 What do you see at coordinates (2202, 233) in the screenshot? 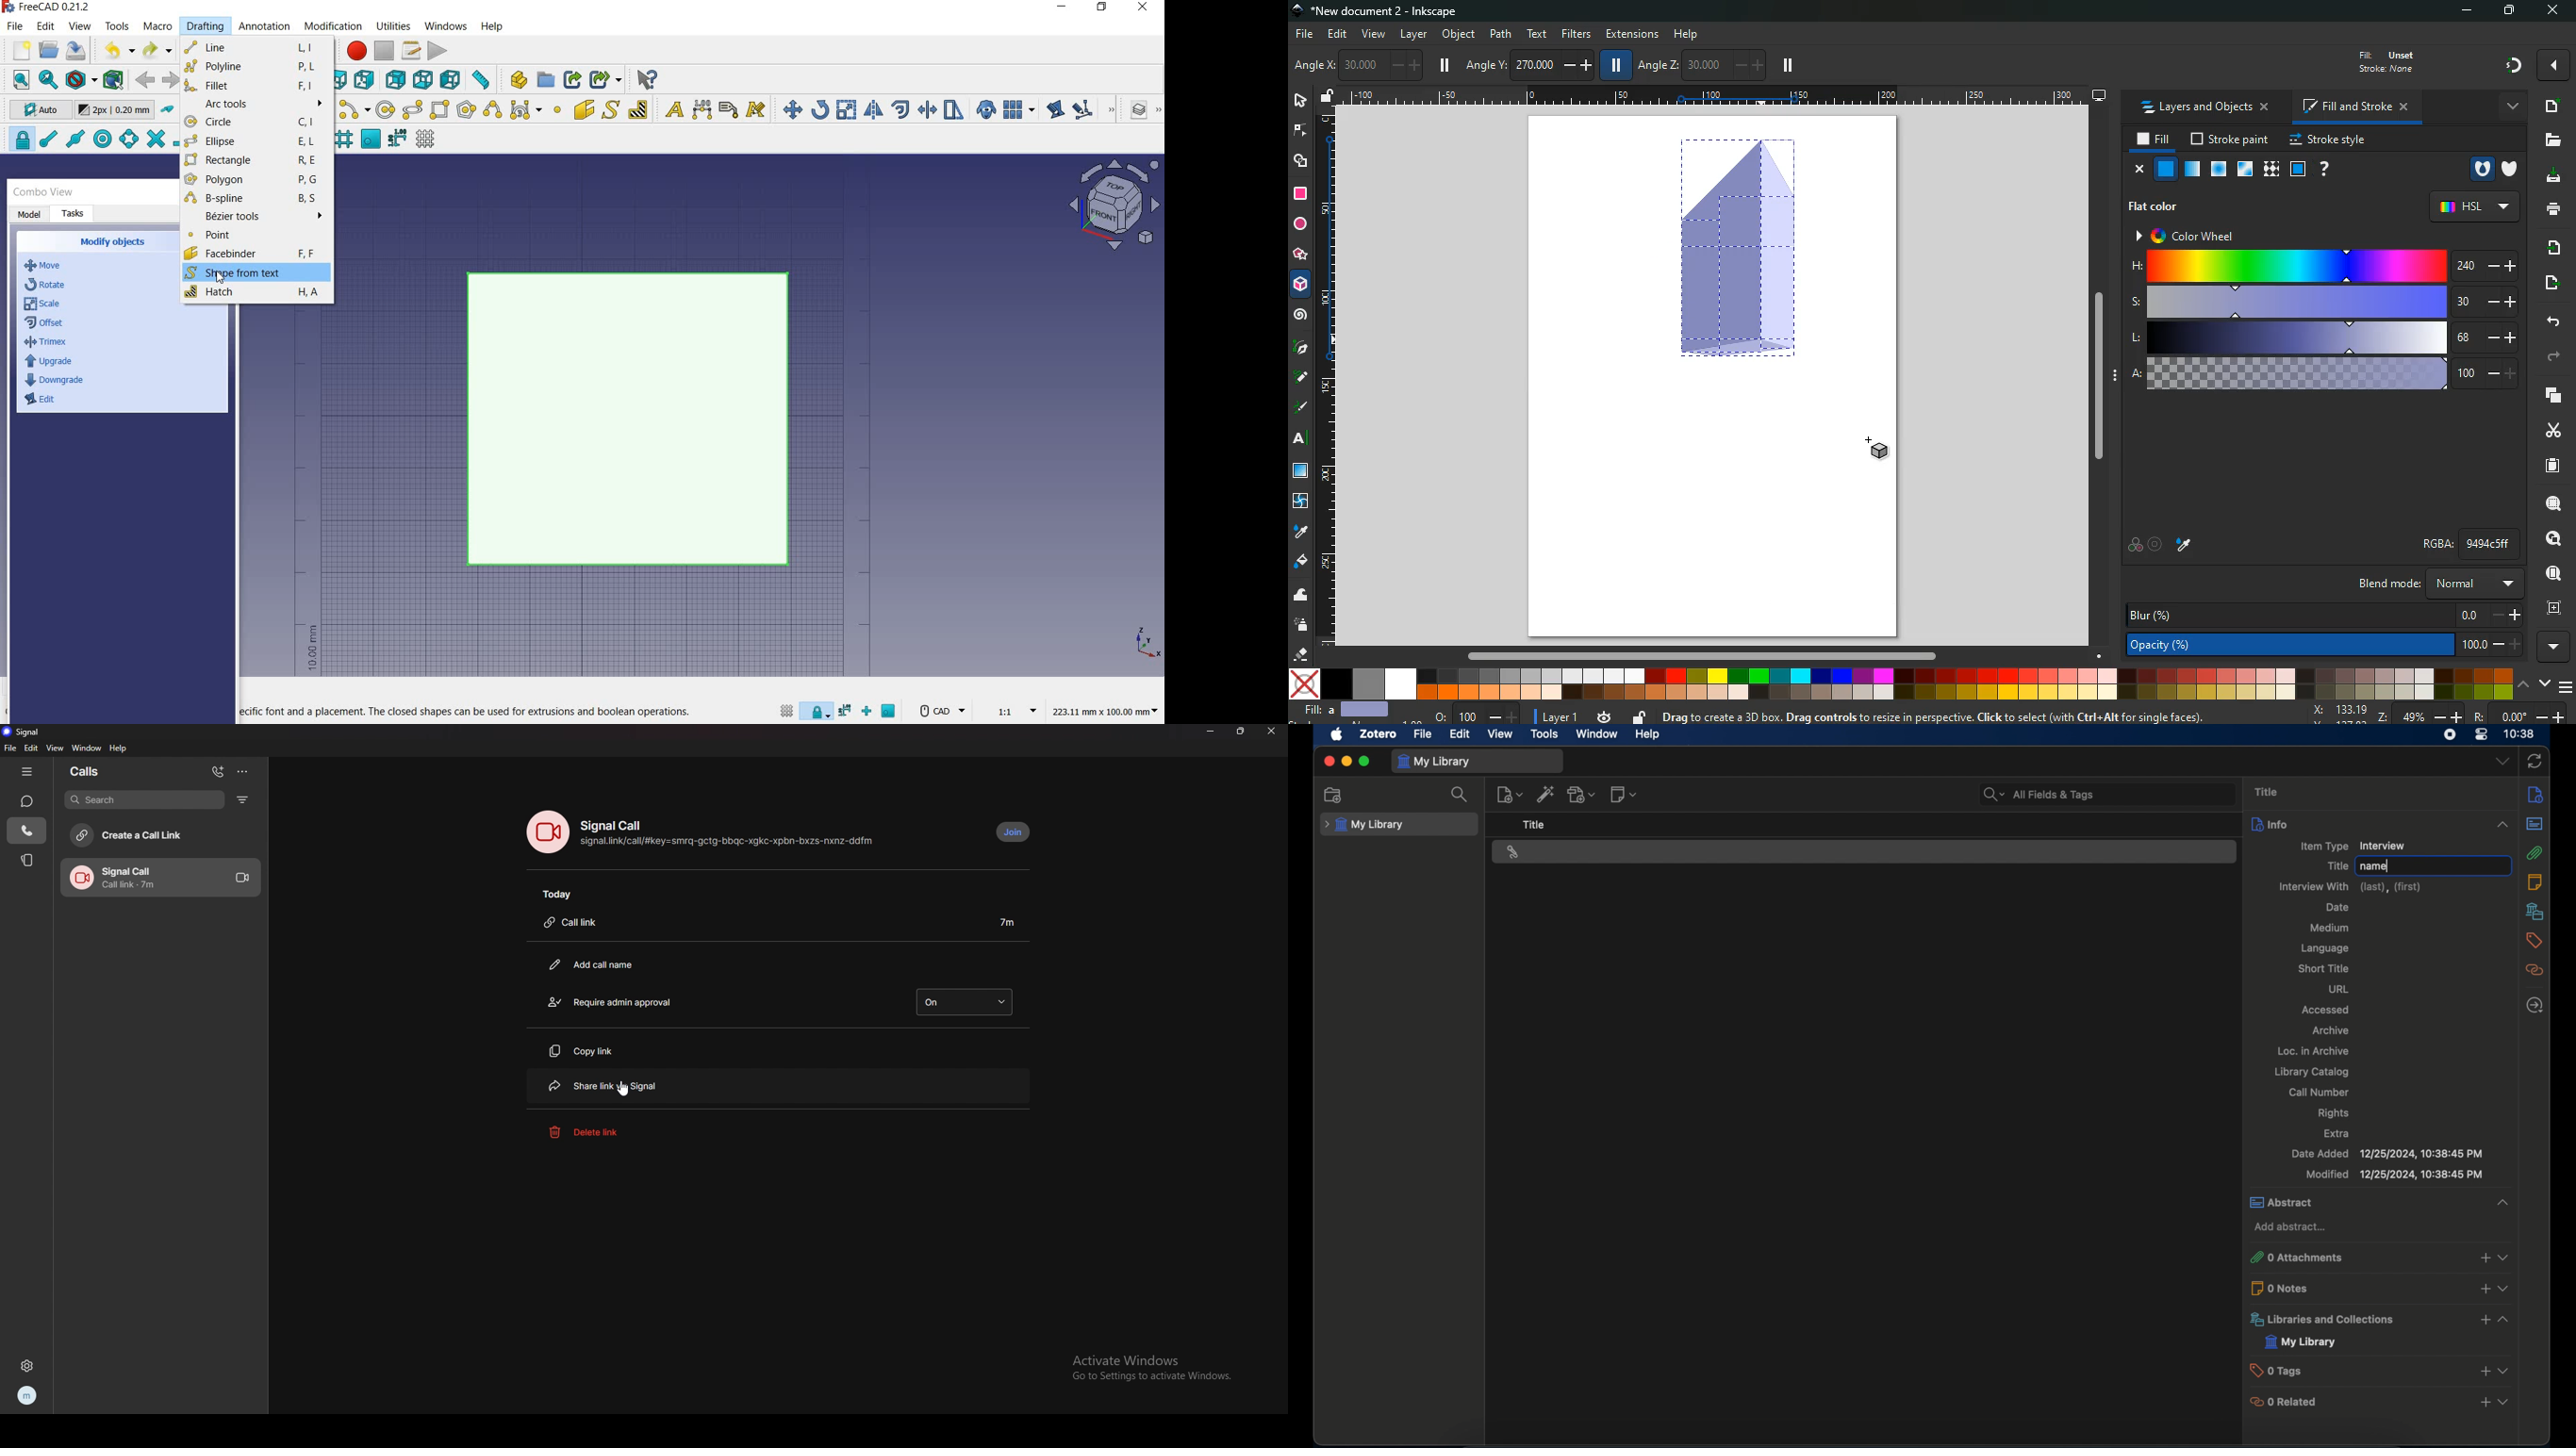
I see `color wheel` at bounding box center [2202, 233].